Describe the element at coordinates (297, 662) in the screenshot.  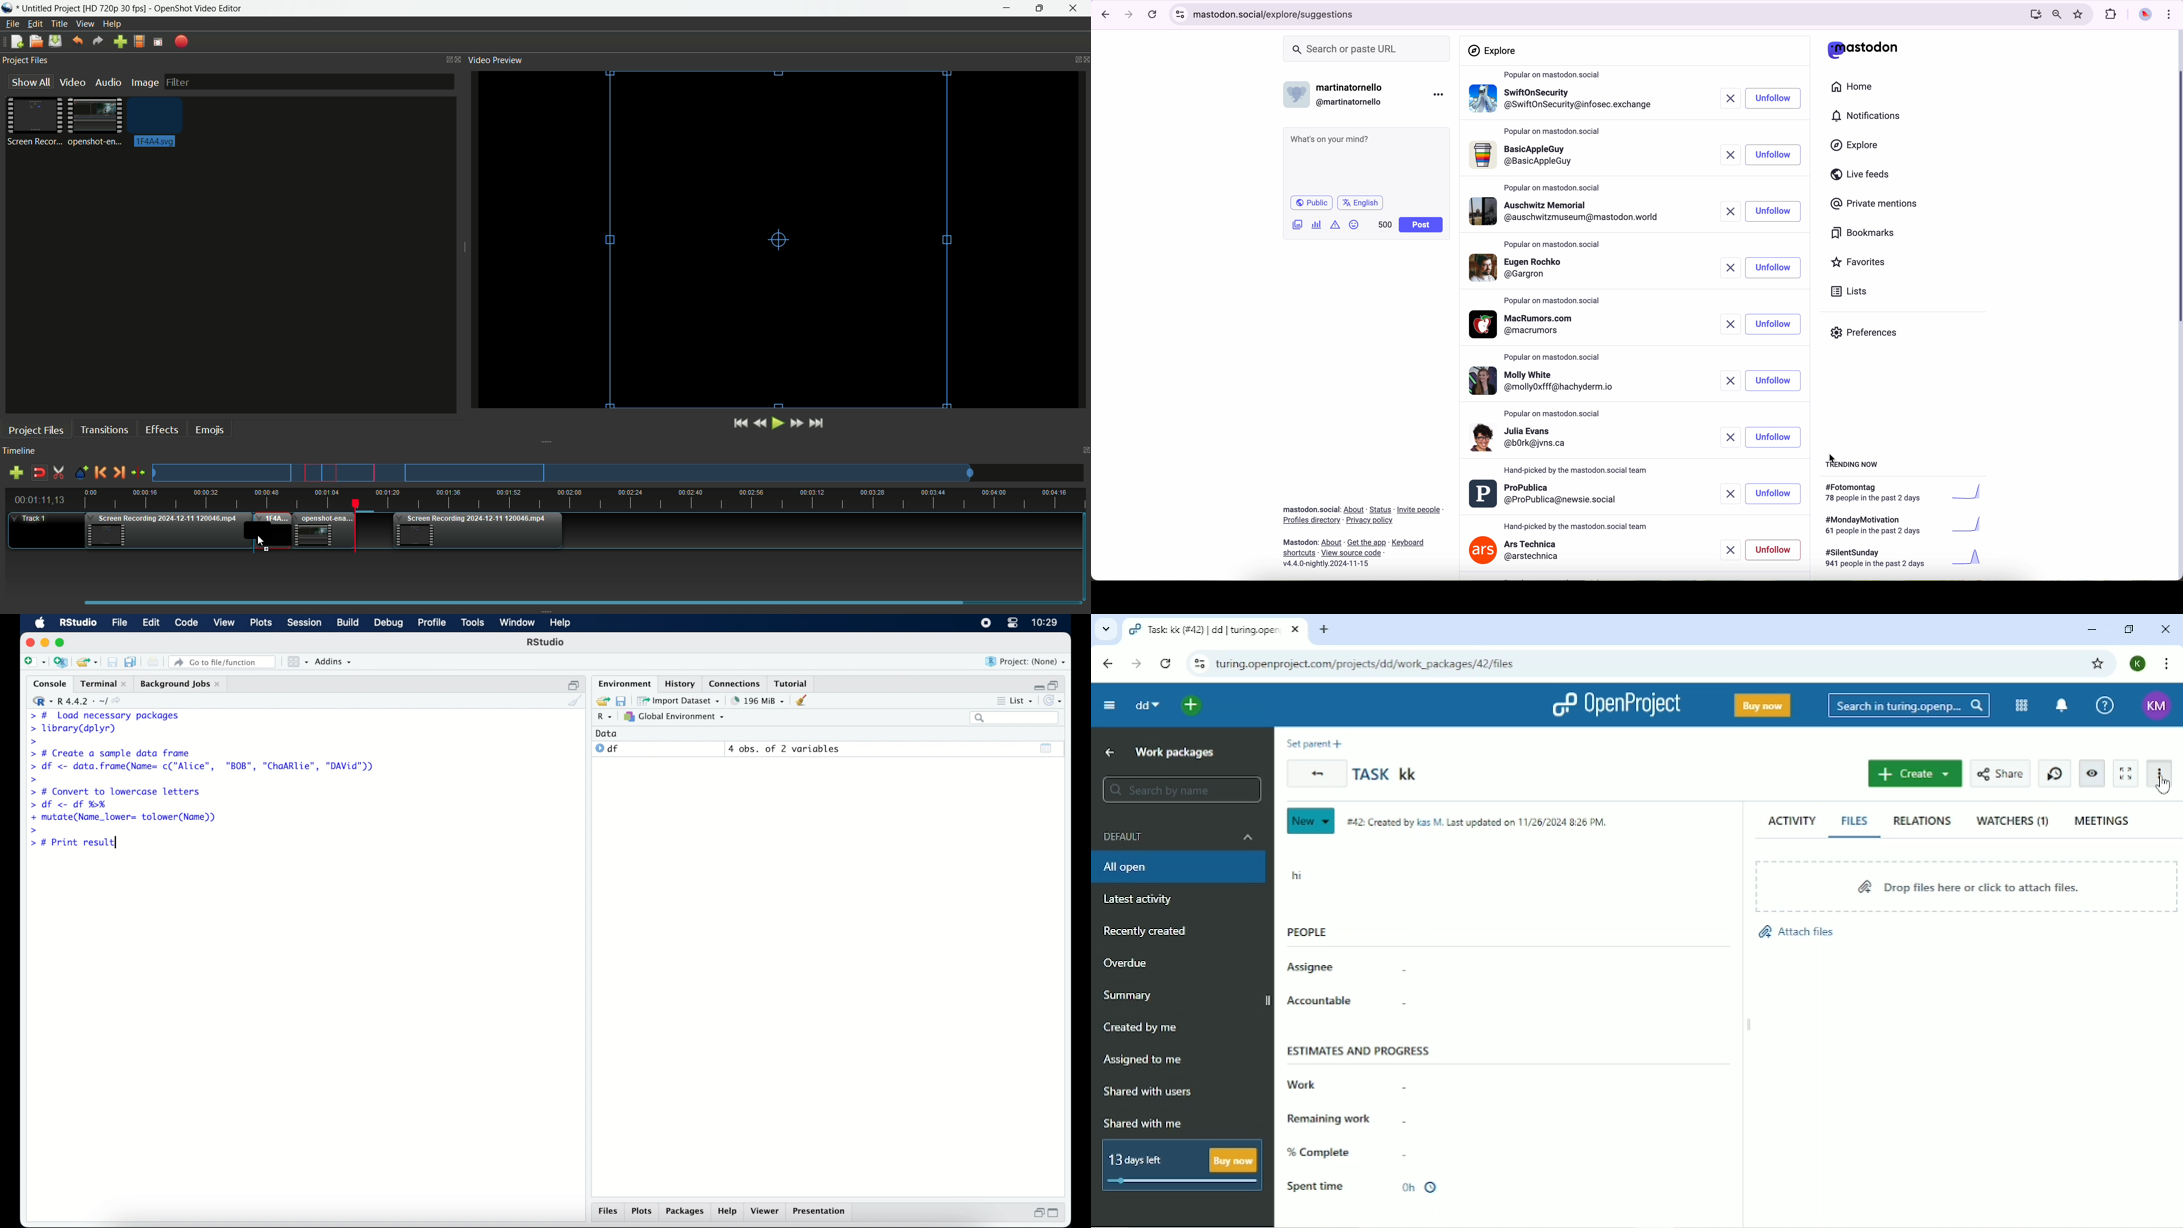
I see `workspace panes` at that location.